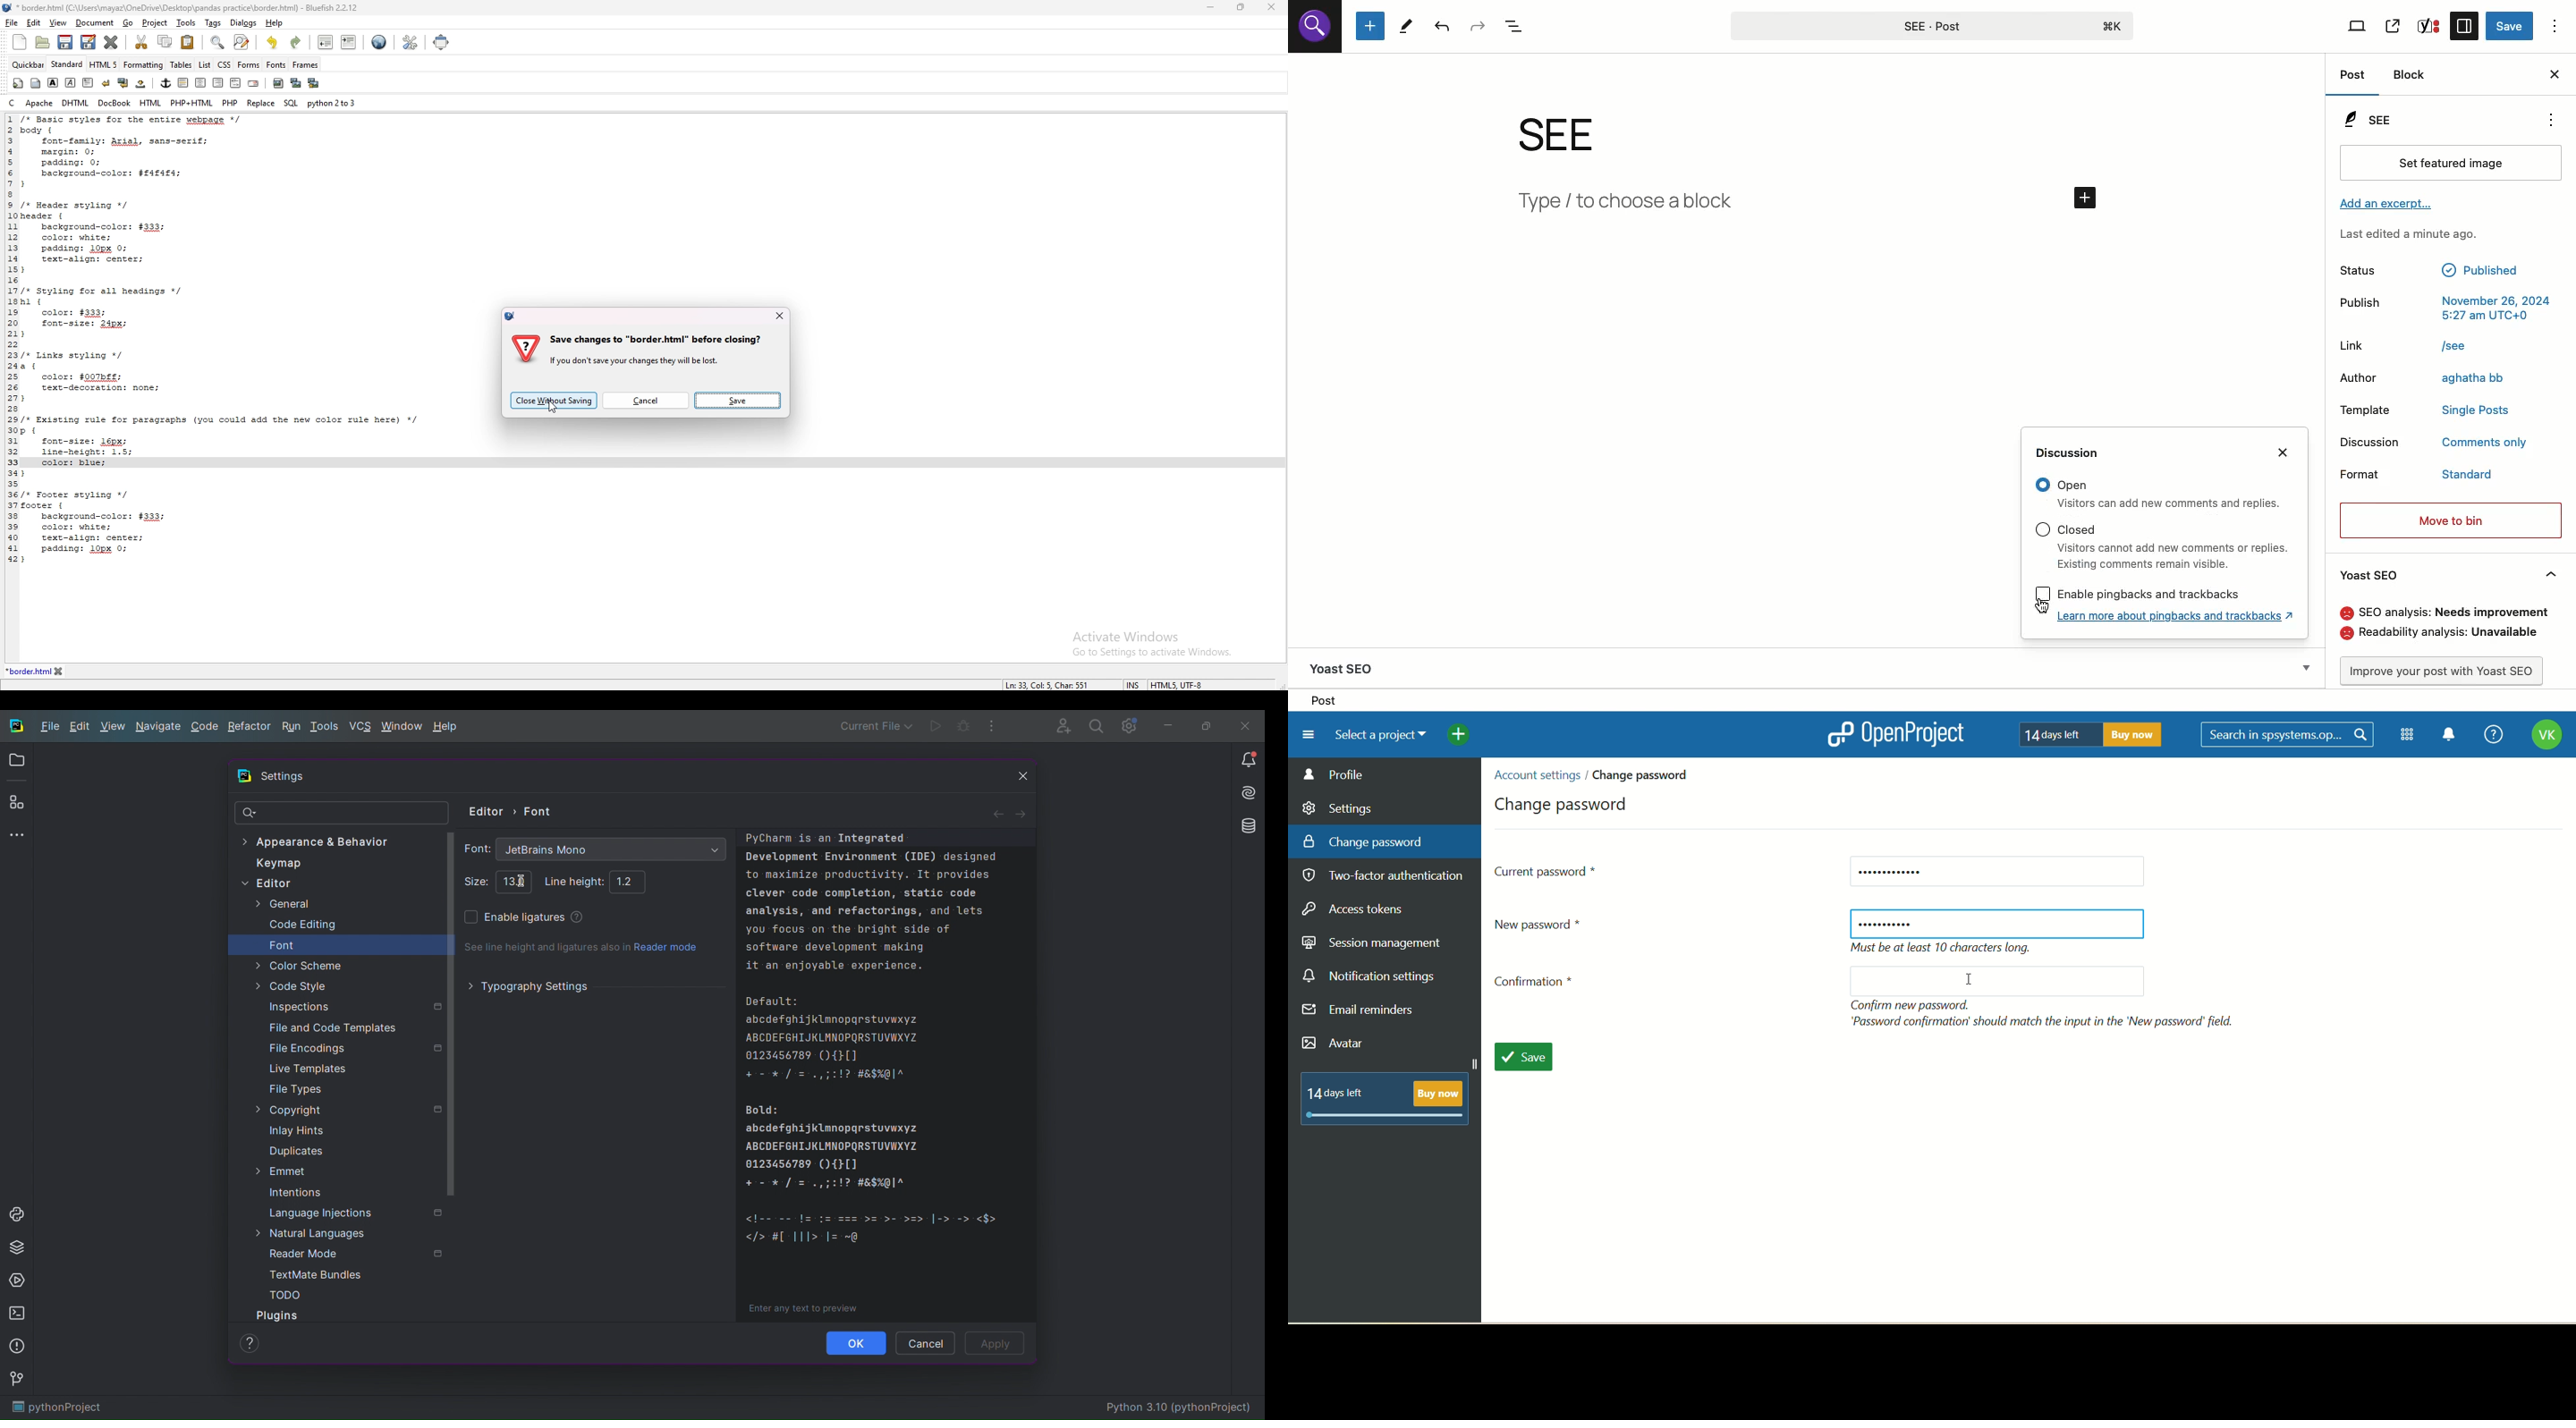  What do you see at coordinates (1388, 877) in the screenshot?
I see `two factor authentication` at bounding box center [1388, 877].